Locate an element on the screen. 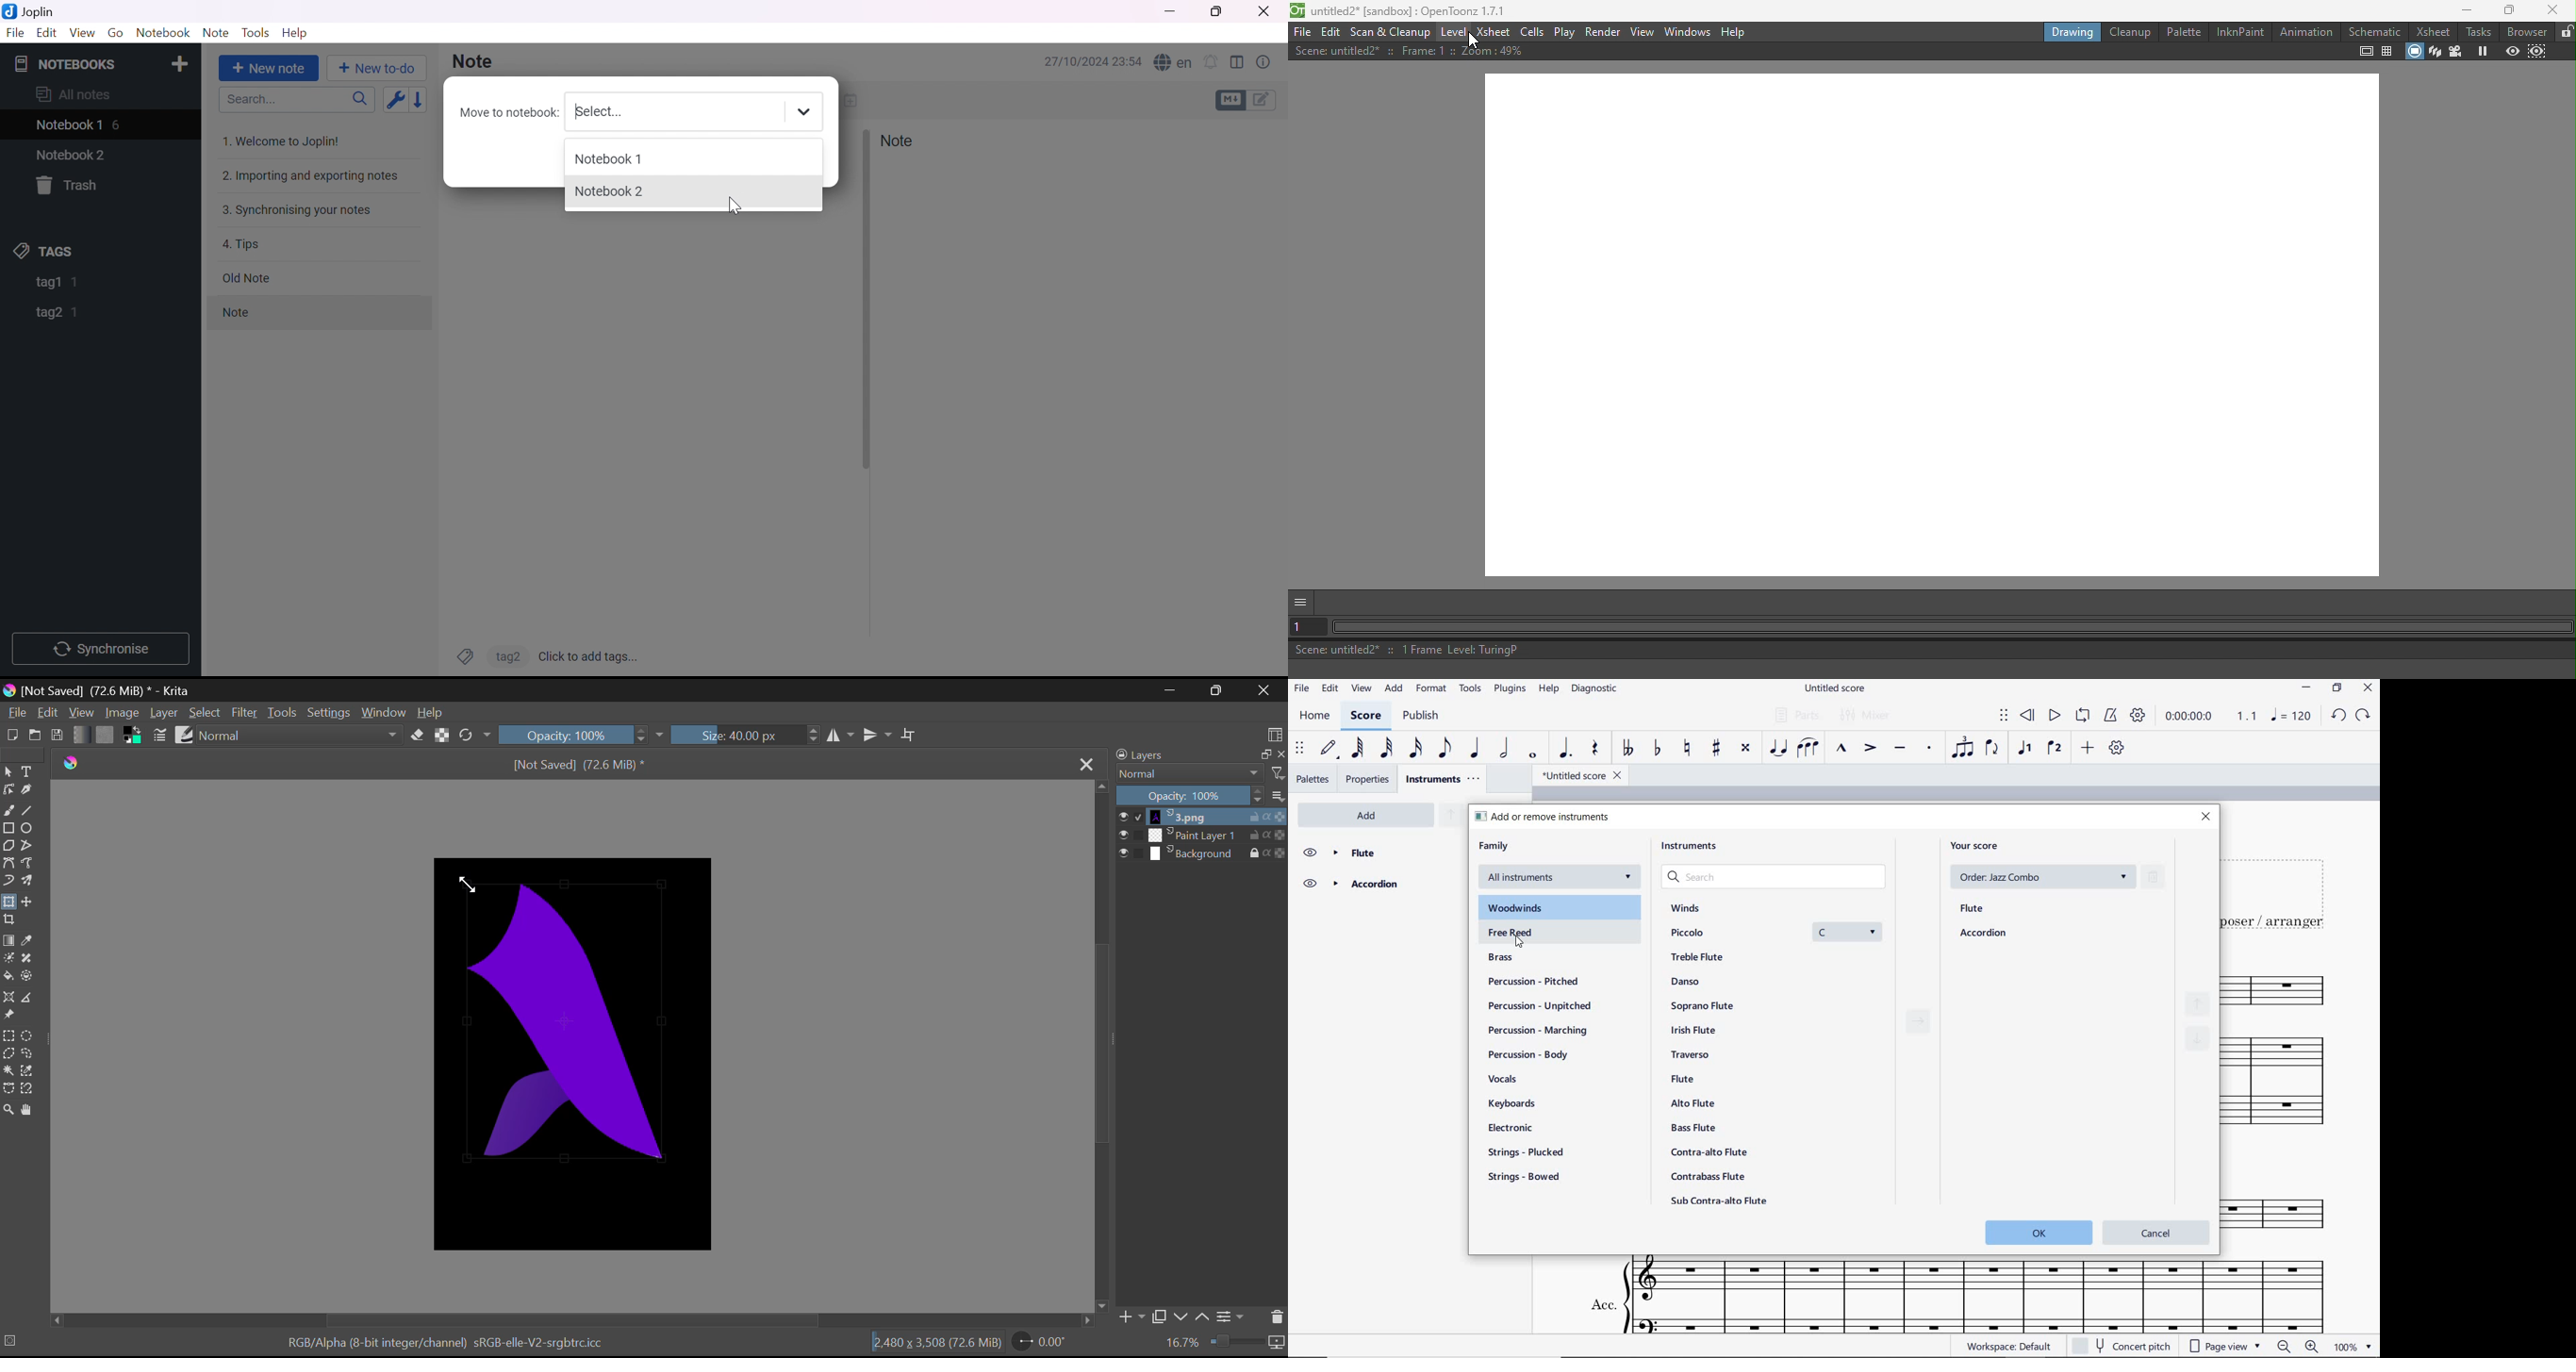 The height and width of the screenshot is (1372, 2576). tag2 is located at coordinates (506, 656).